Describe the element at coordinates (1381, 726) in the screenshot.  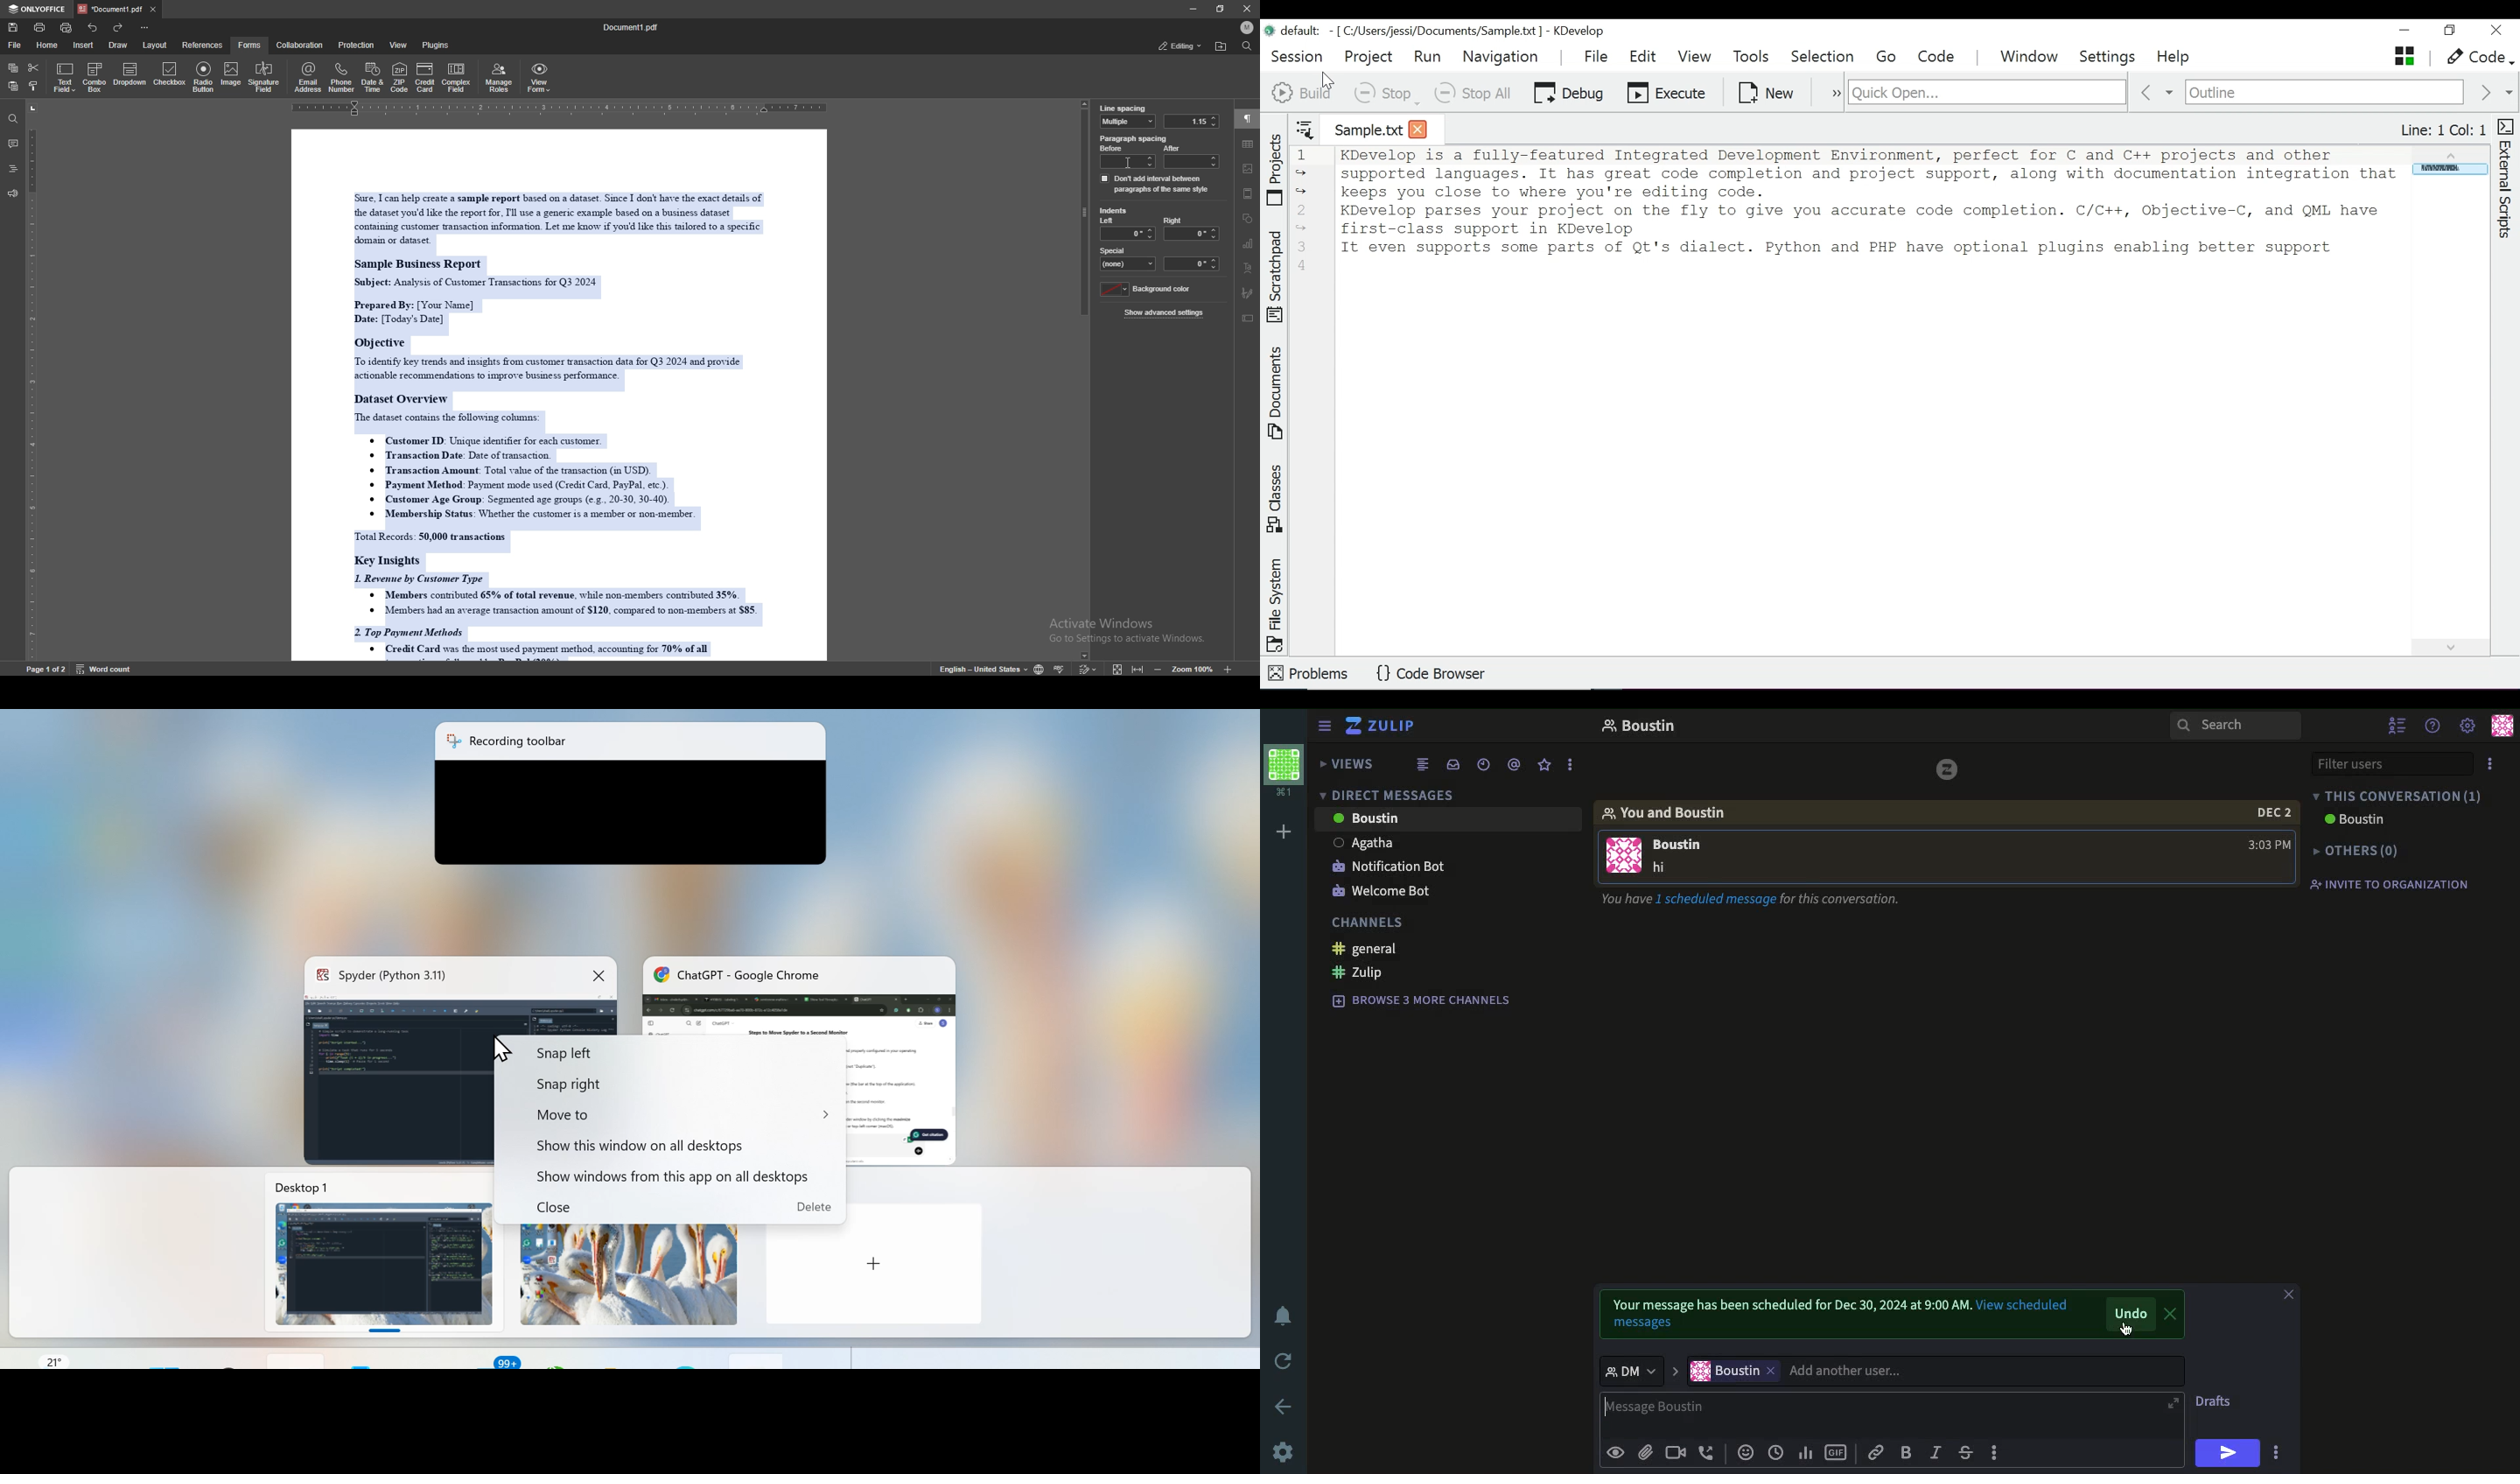
I see `zulip` at that location.